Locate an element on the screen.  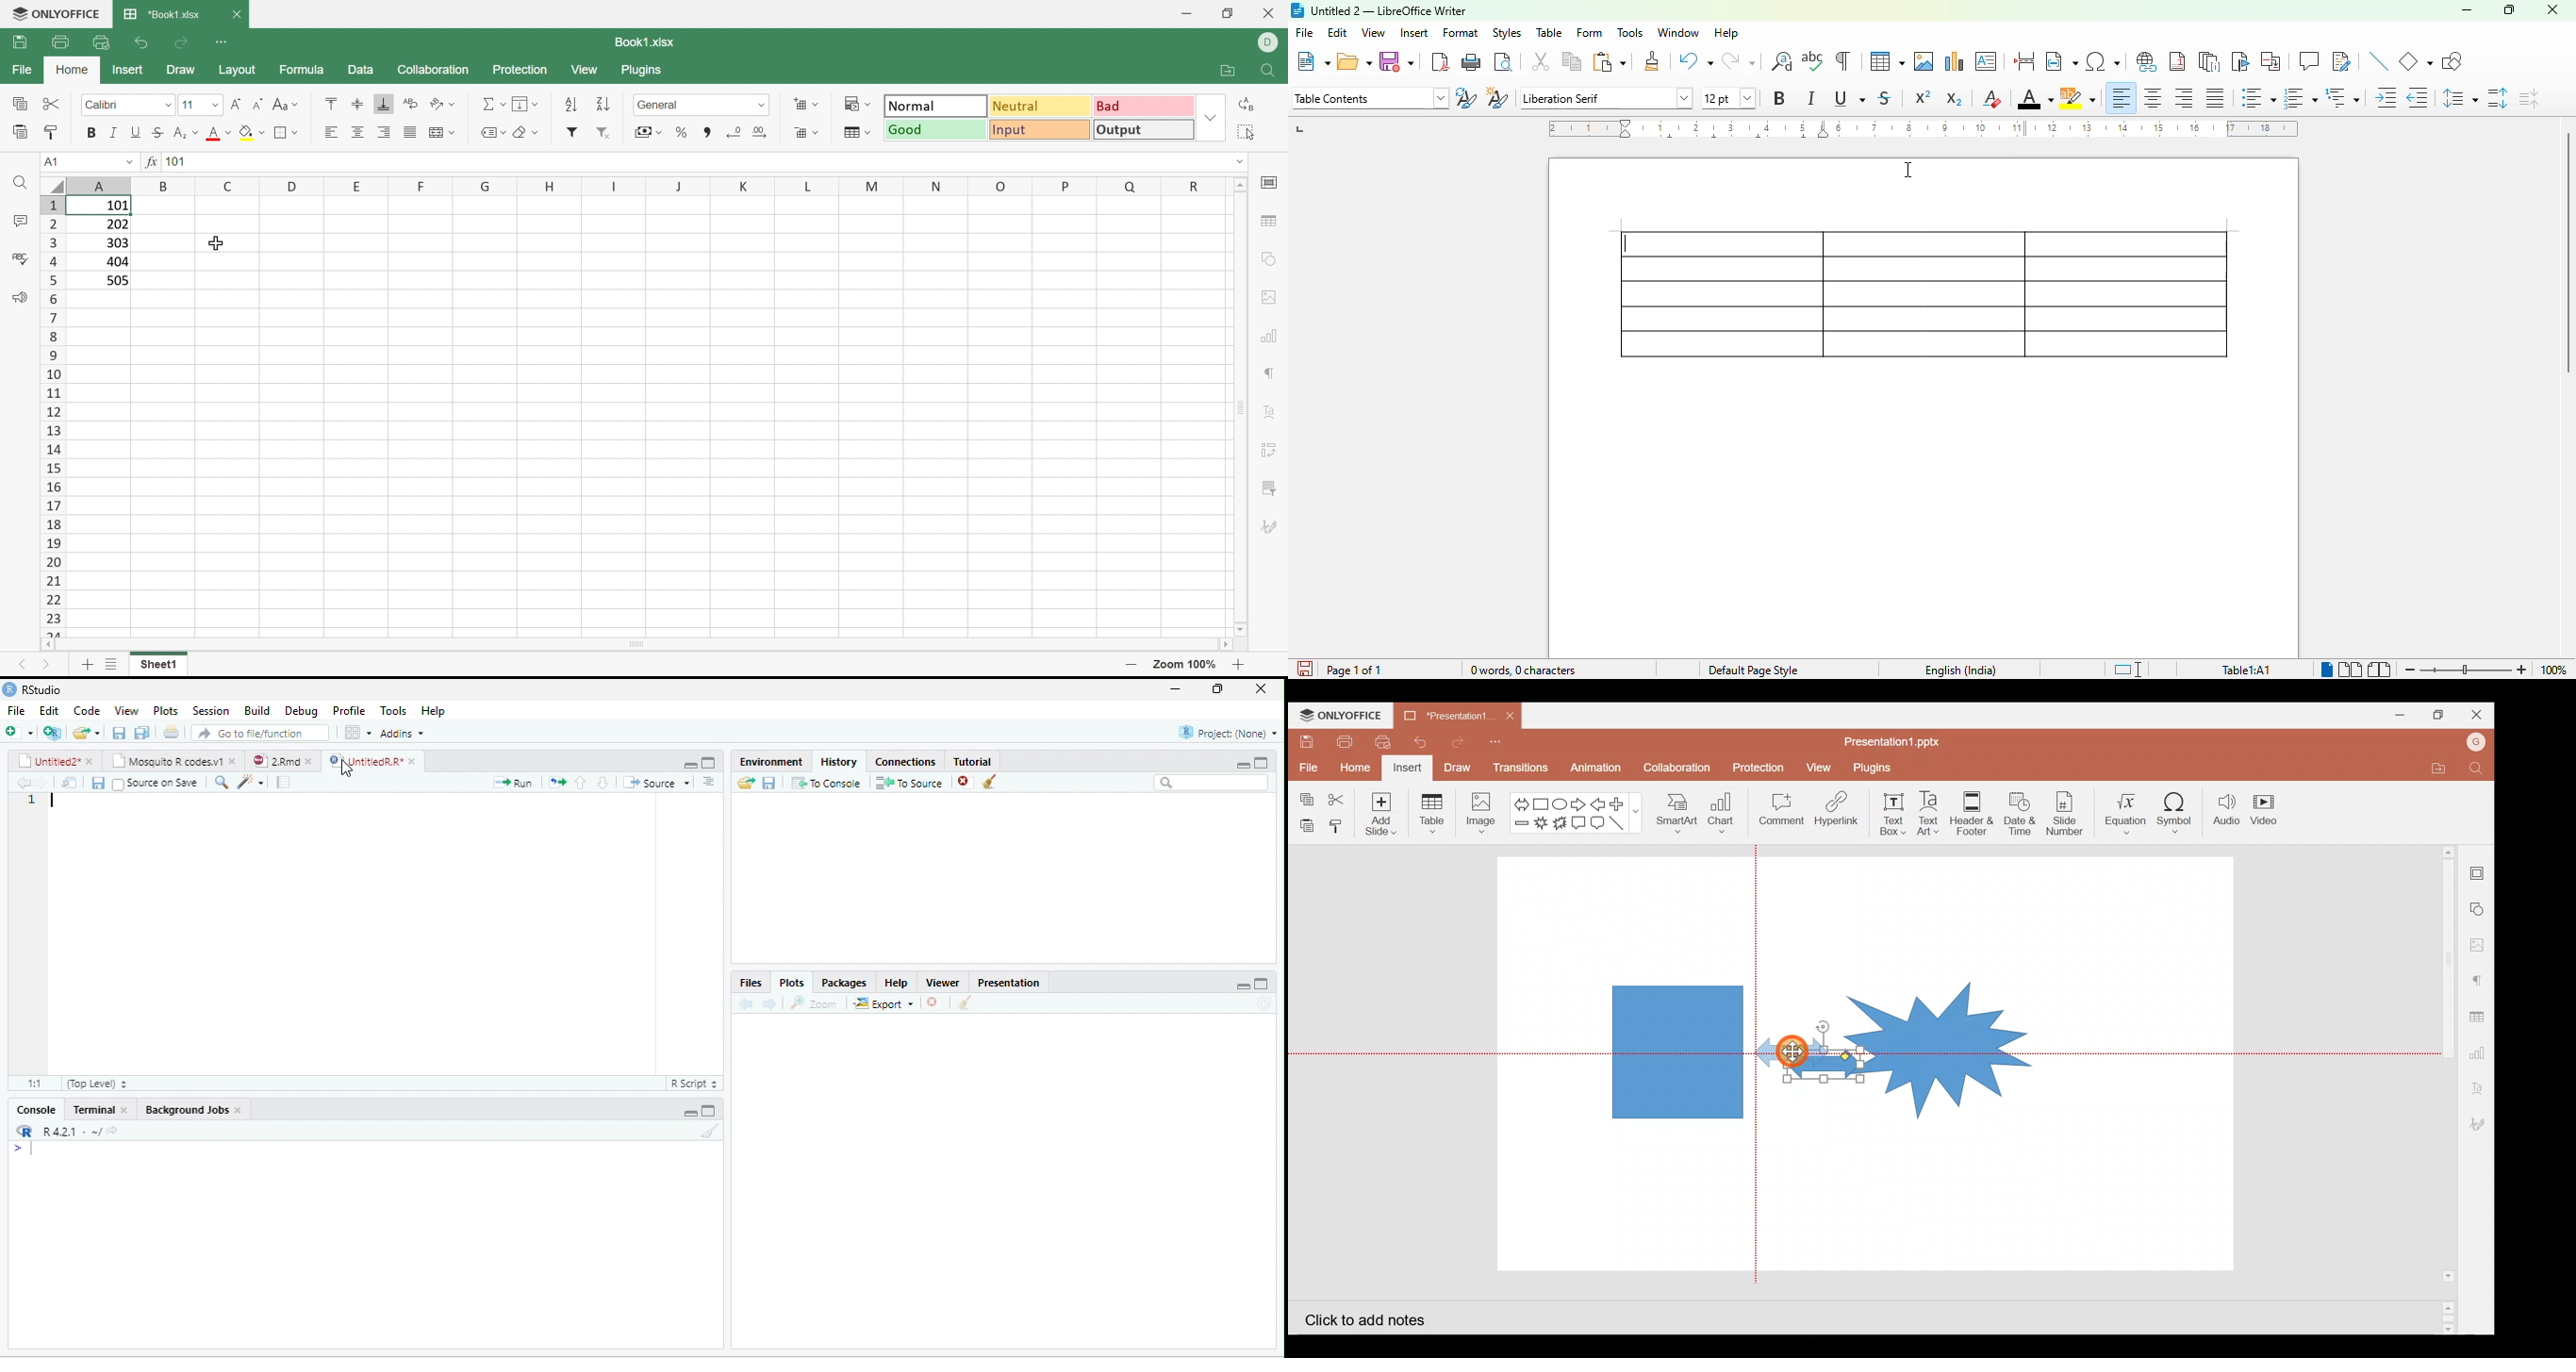
Previous is located at coordinates (19, 664).